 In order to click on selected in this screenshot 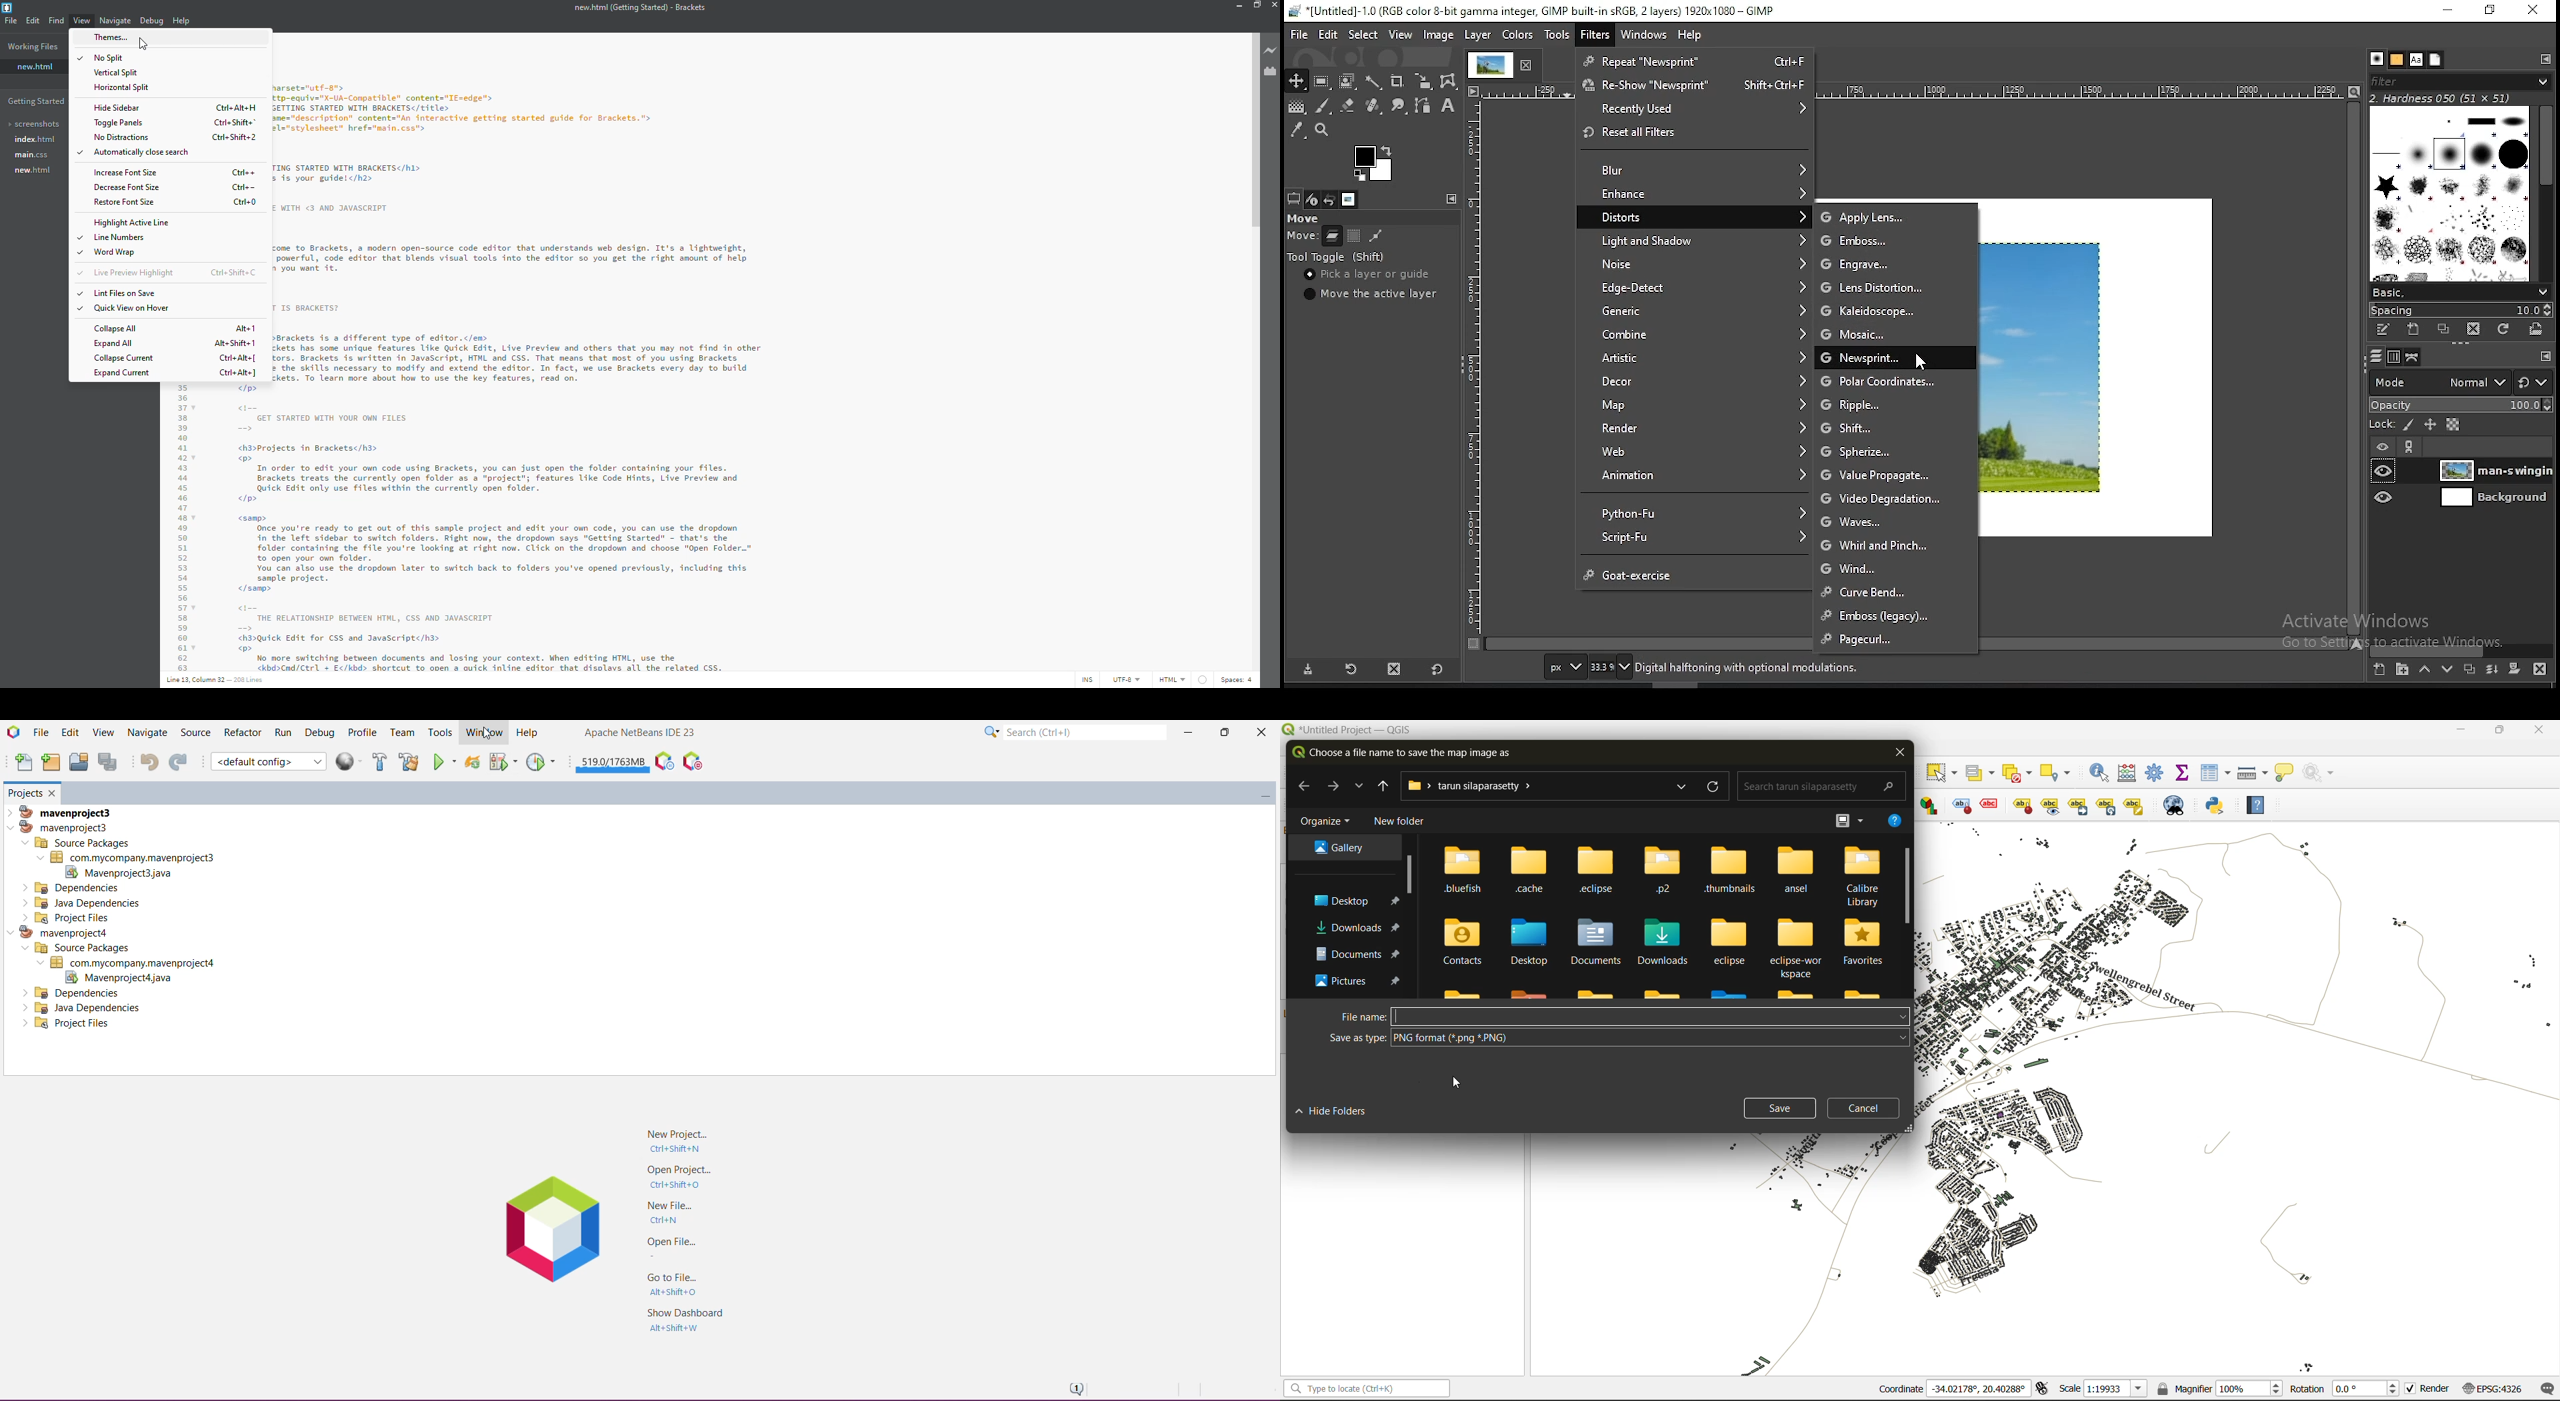, I will do `click(79, 293)`.